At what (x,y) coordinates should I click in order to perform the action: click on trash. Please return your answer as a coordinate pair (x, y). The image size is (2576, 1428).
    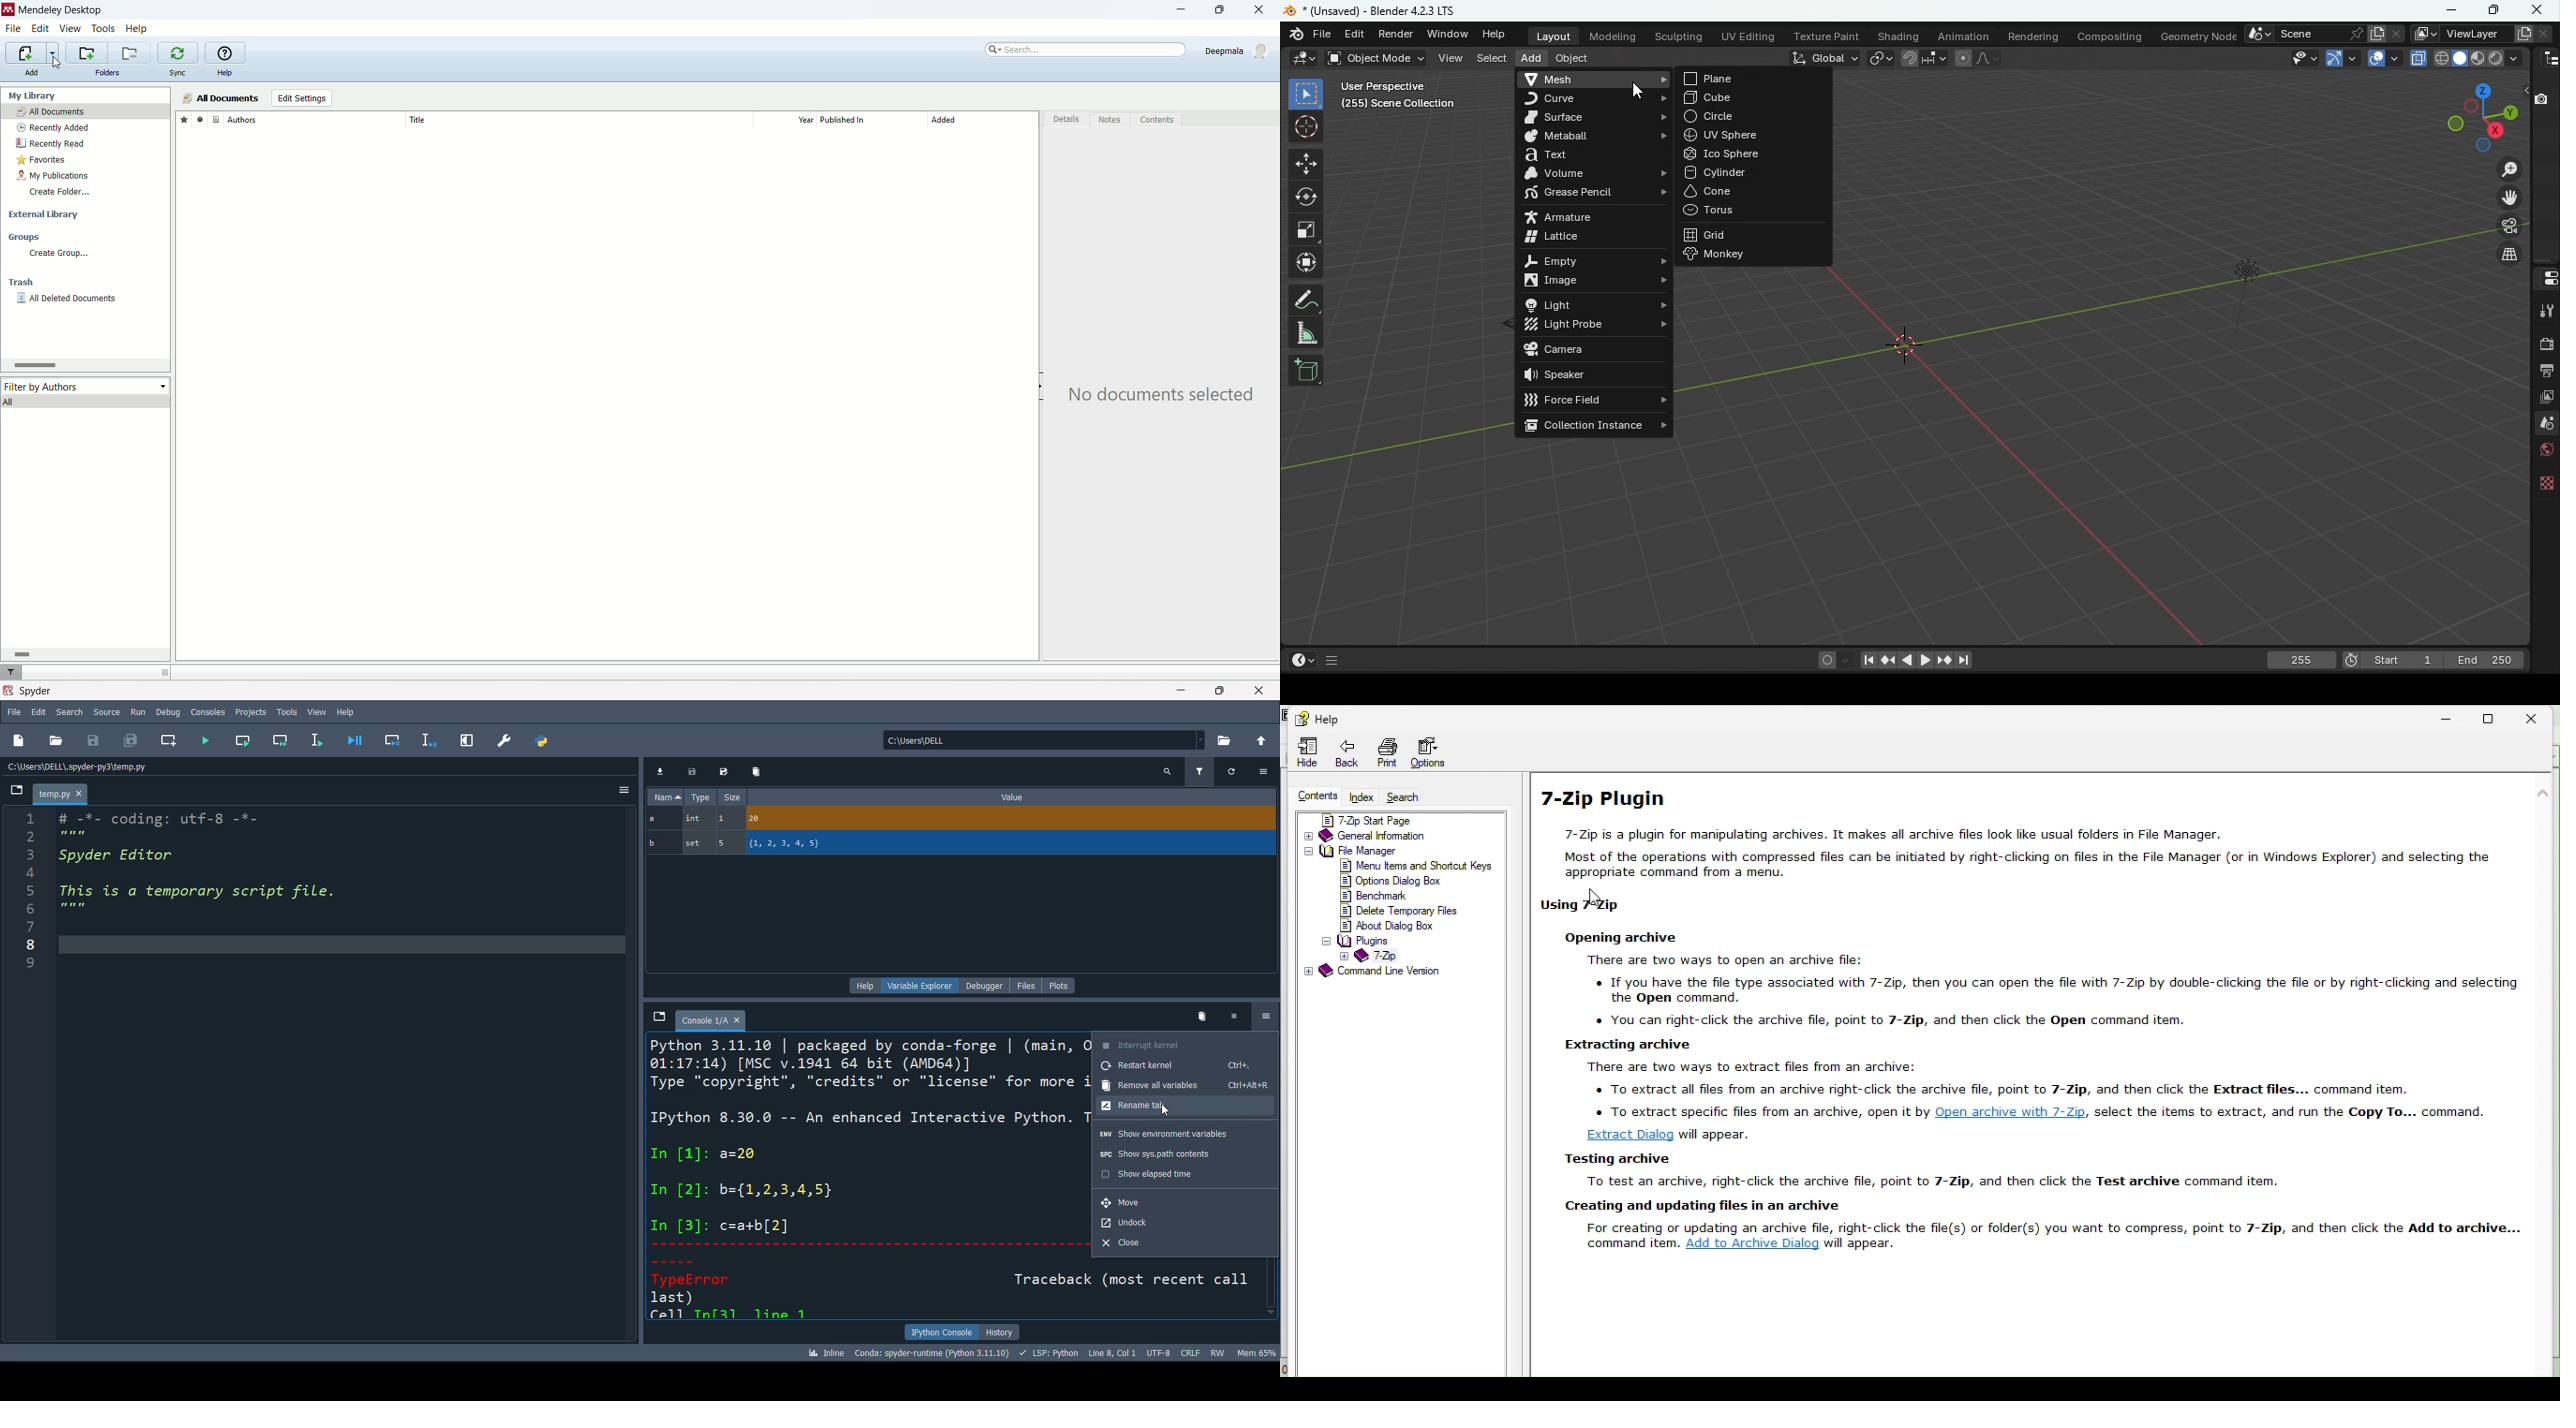
    Looking at the image, I should click on (23, 284).